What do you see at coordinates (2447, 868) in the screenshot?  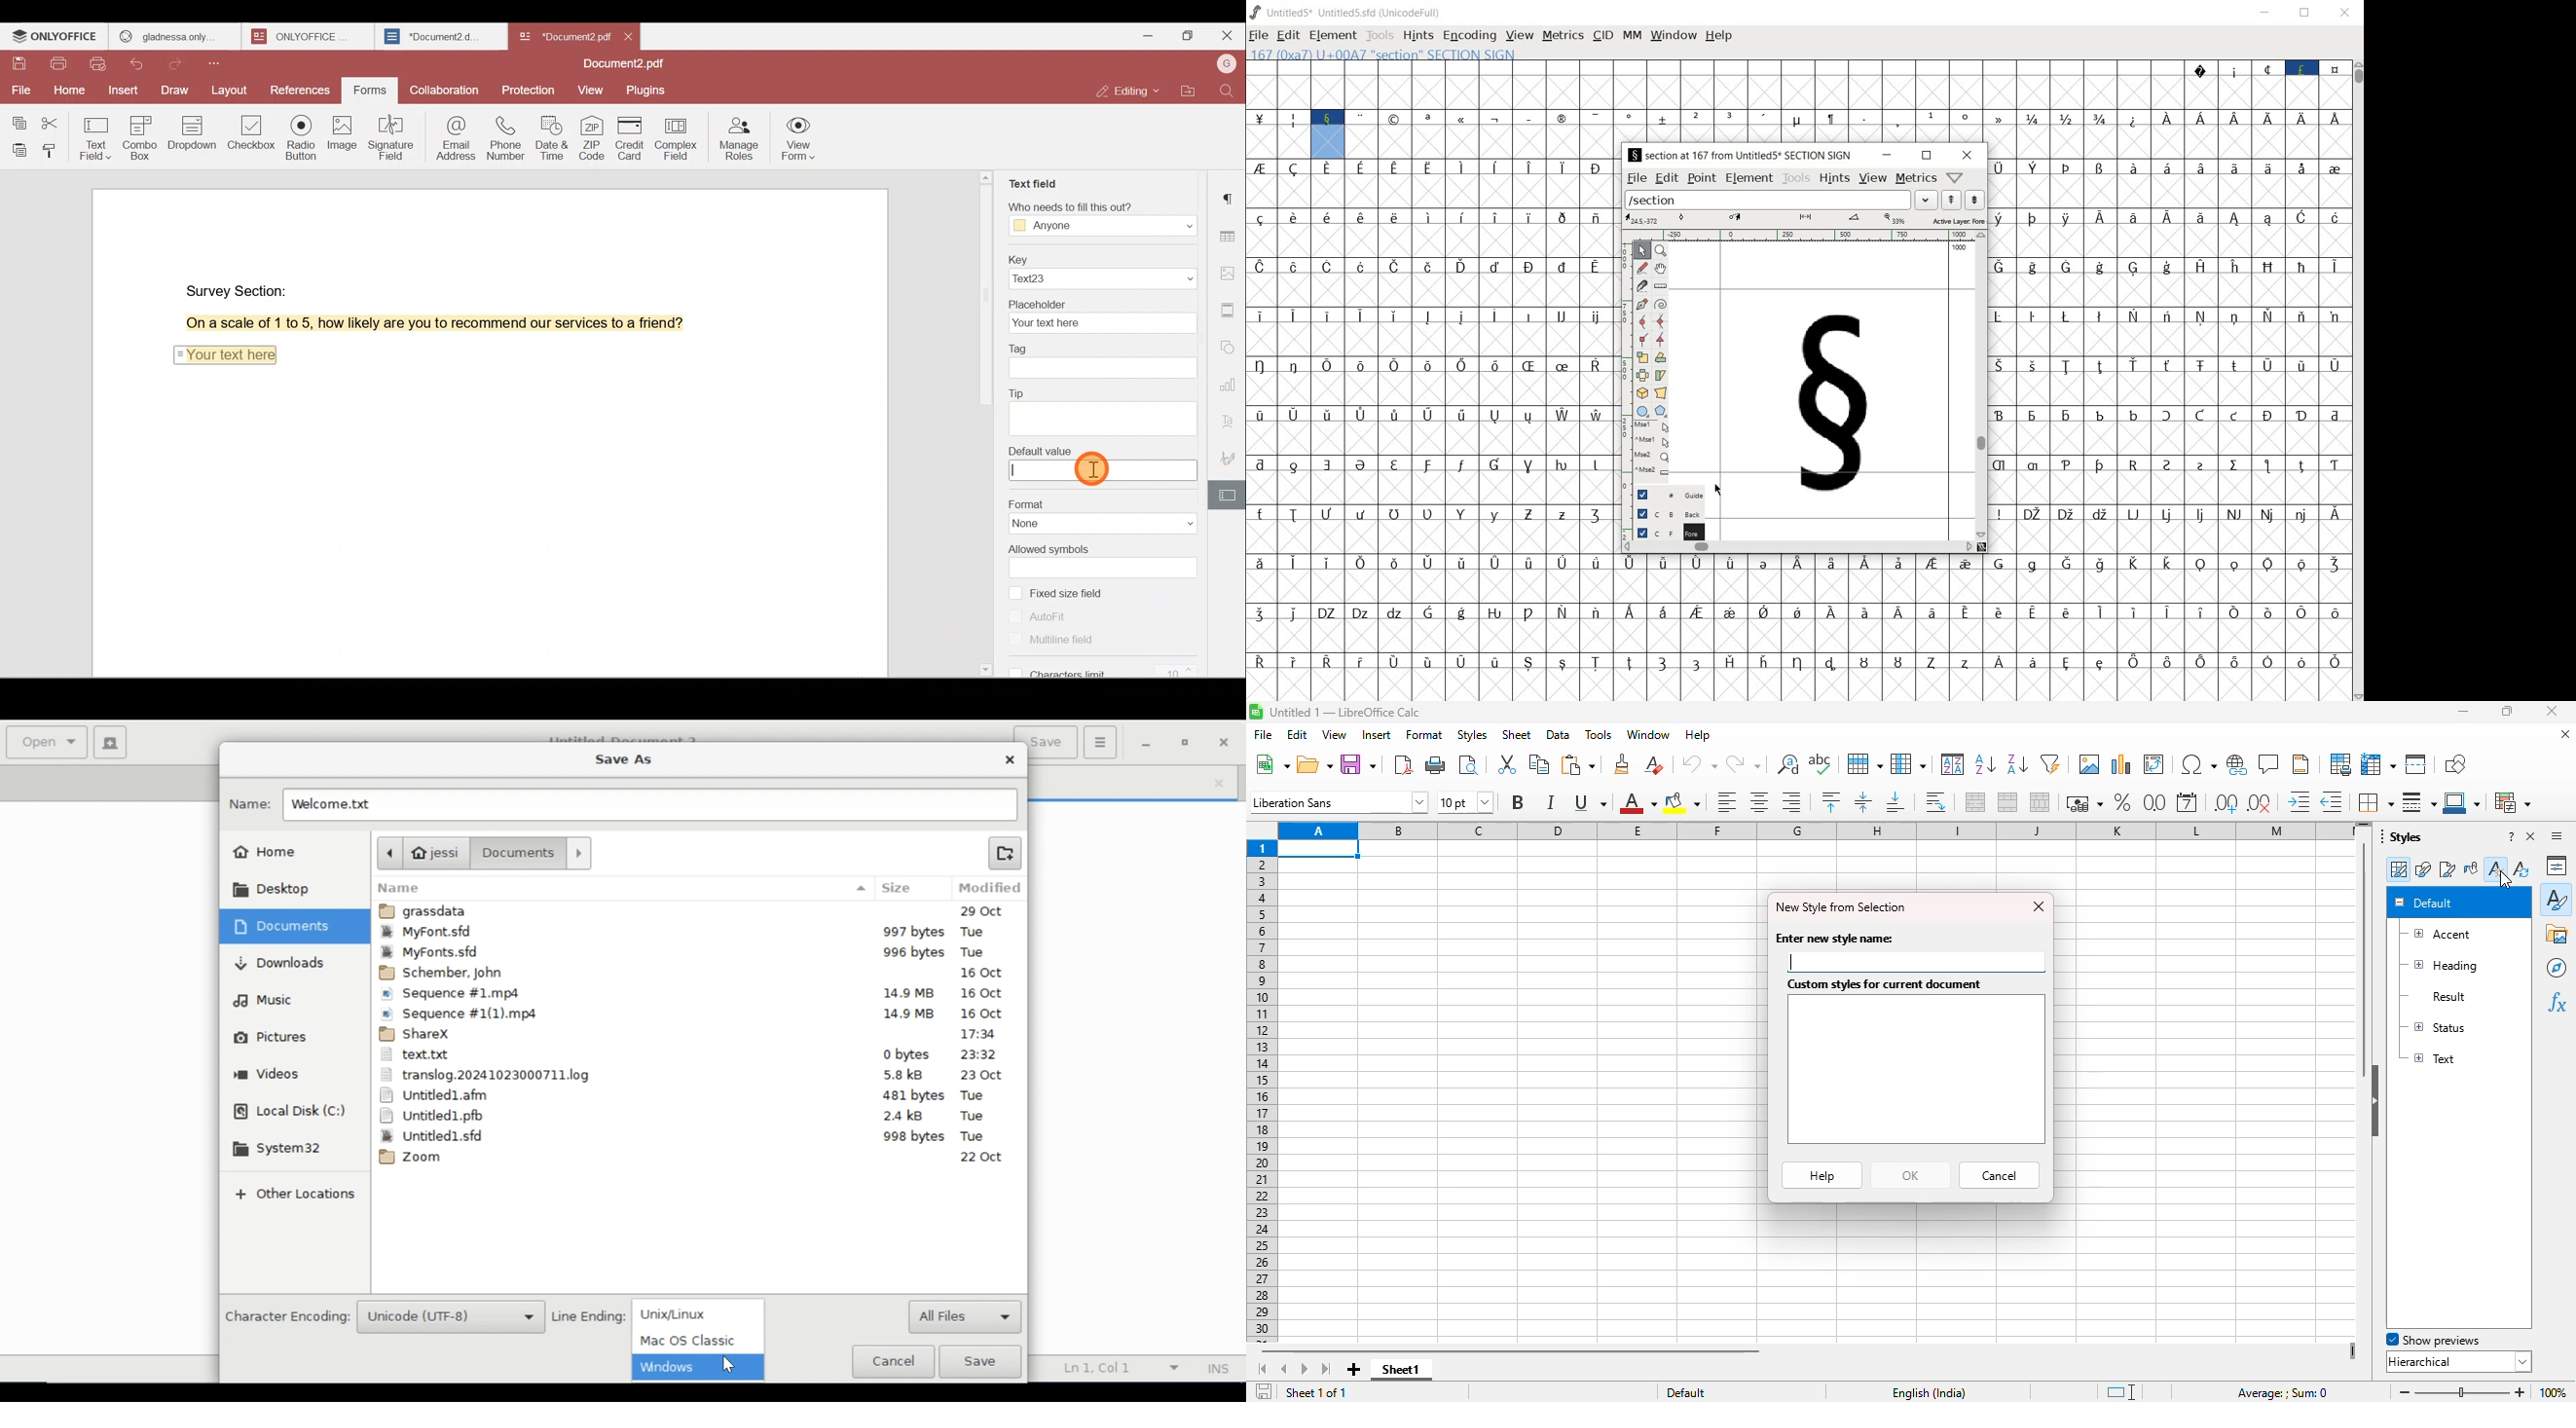 I see `page styles` at bounding box center [2447, 868].